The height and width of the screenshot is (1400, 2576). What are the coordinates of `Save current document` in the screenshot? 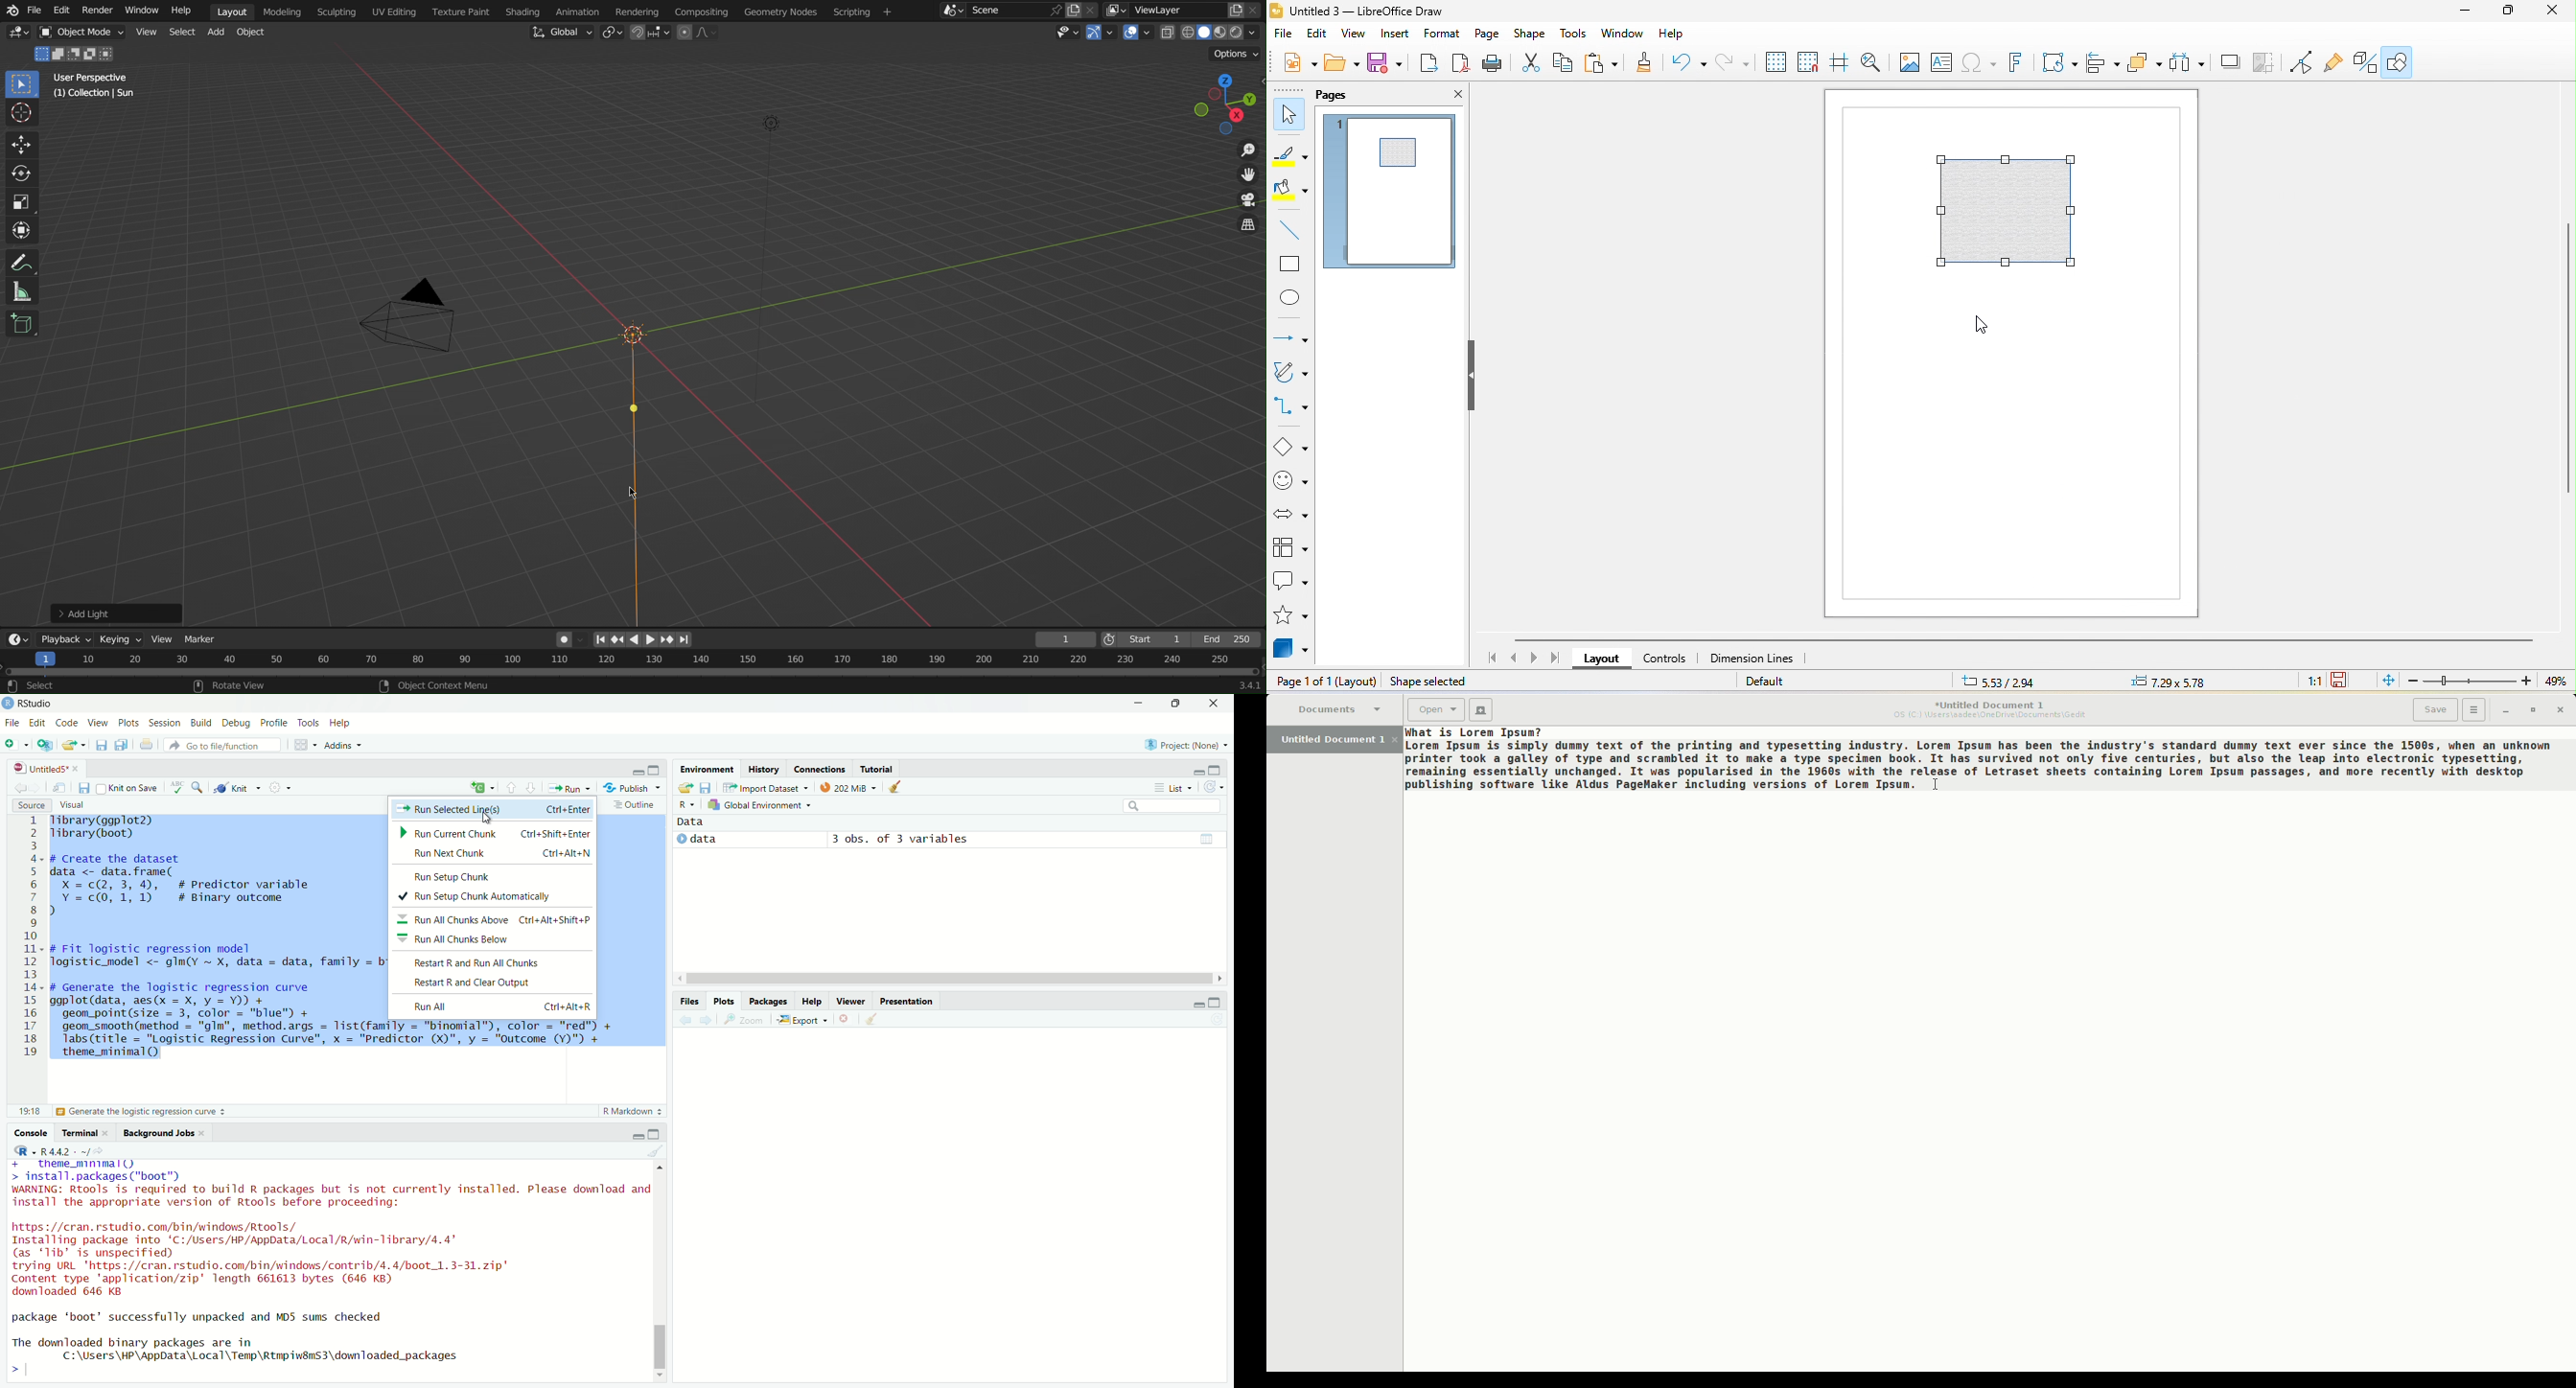 It's located at (84, 788).